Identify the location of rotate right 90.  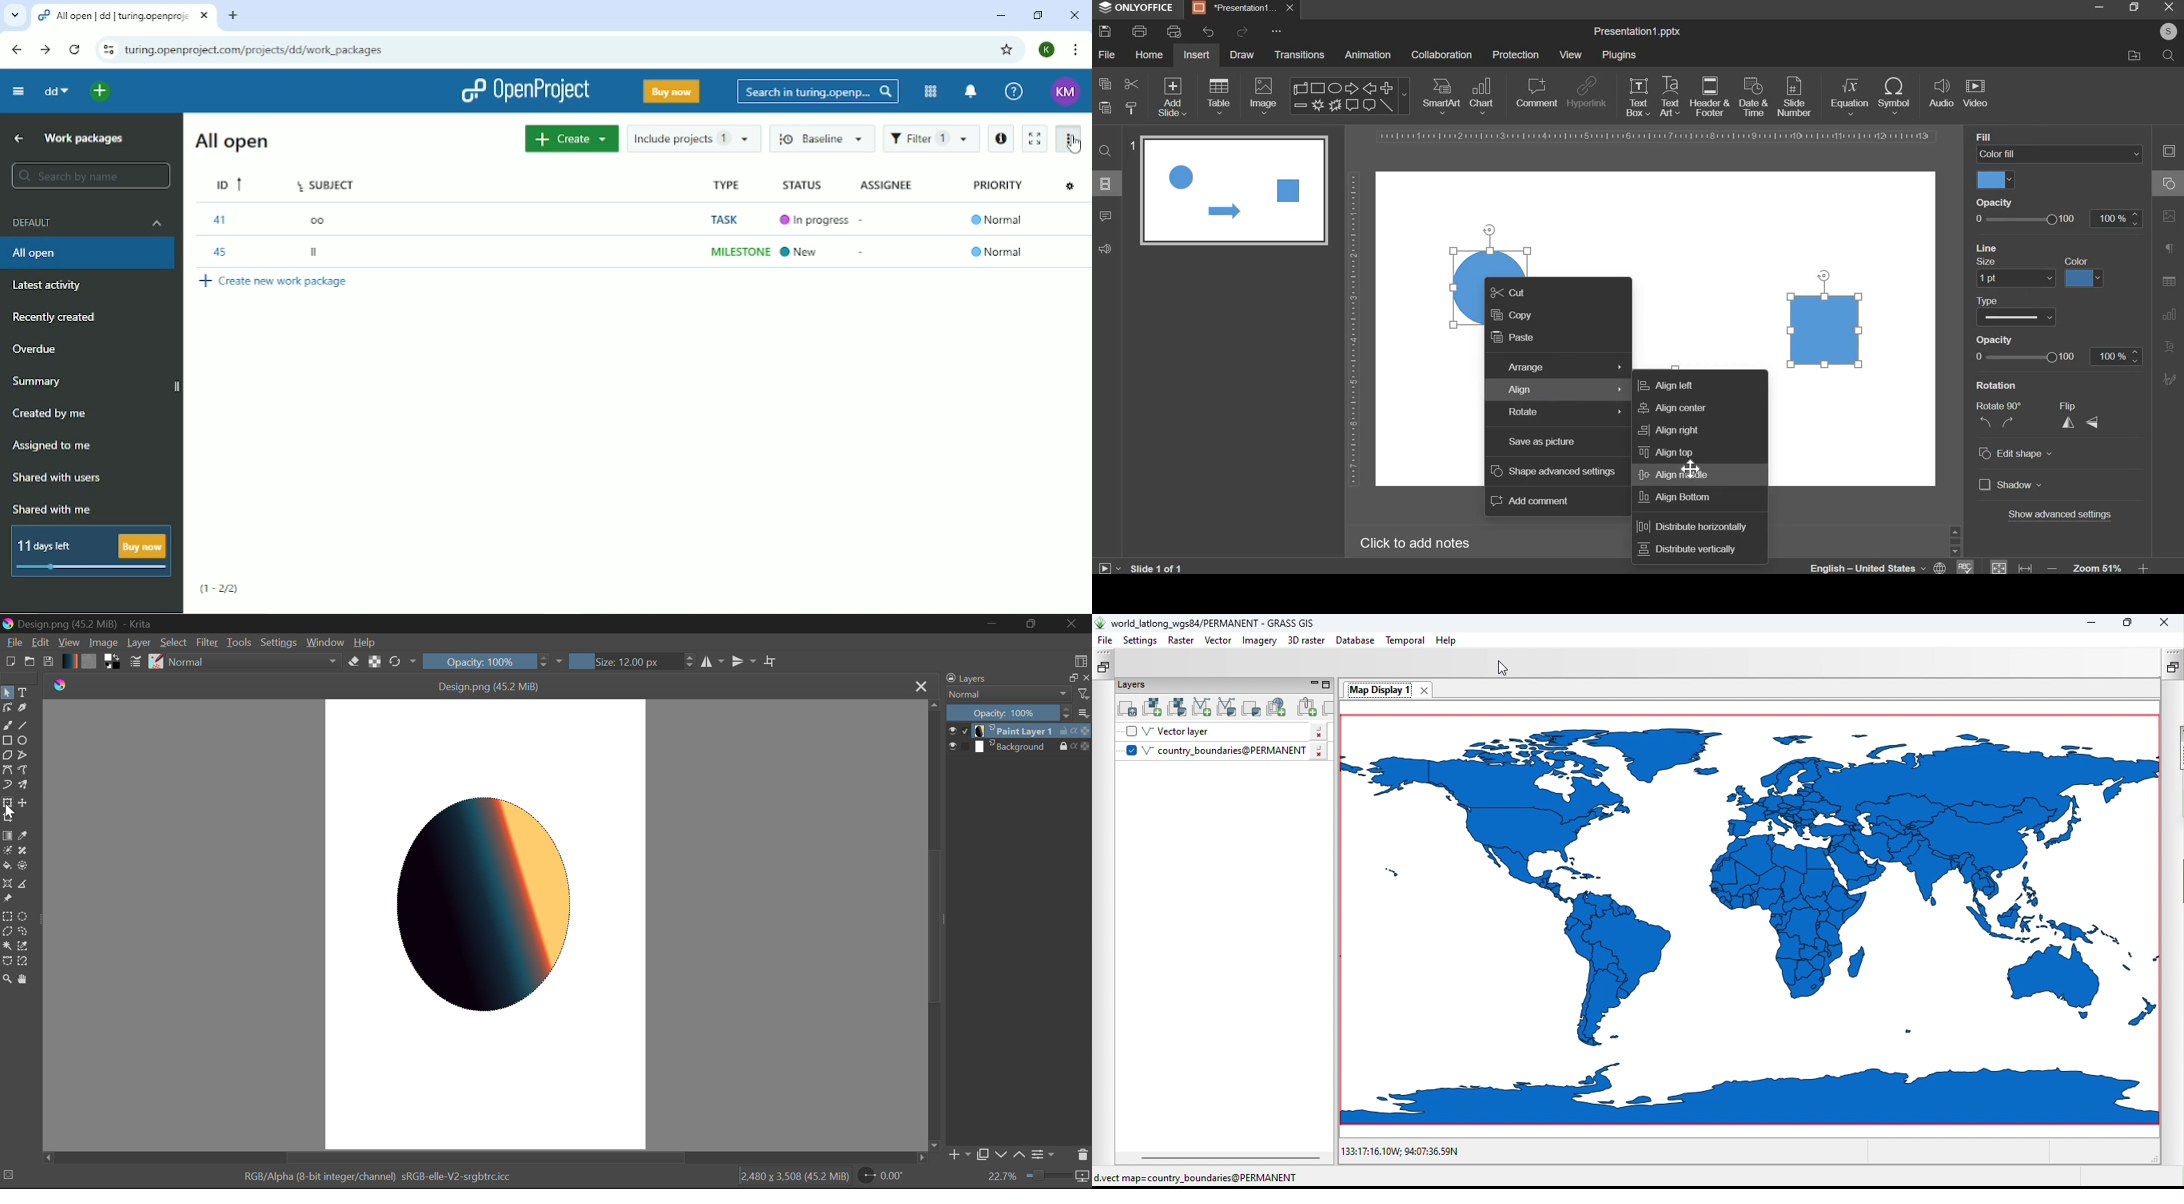
(2010, 423).